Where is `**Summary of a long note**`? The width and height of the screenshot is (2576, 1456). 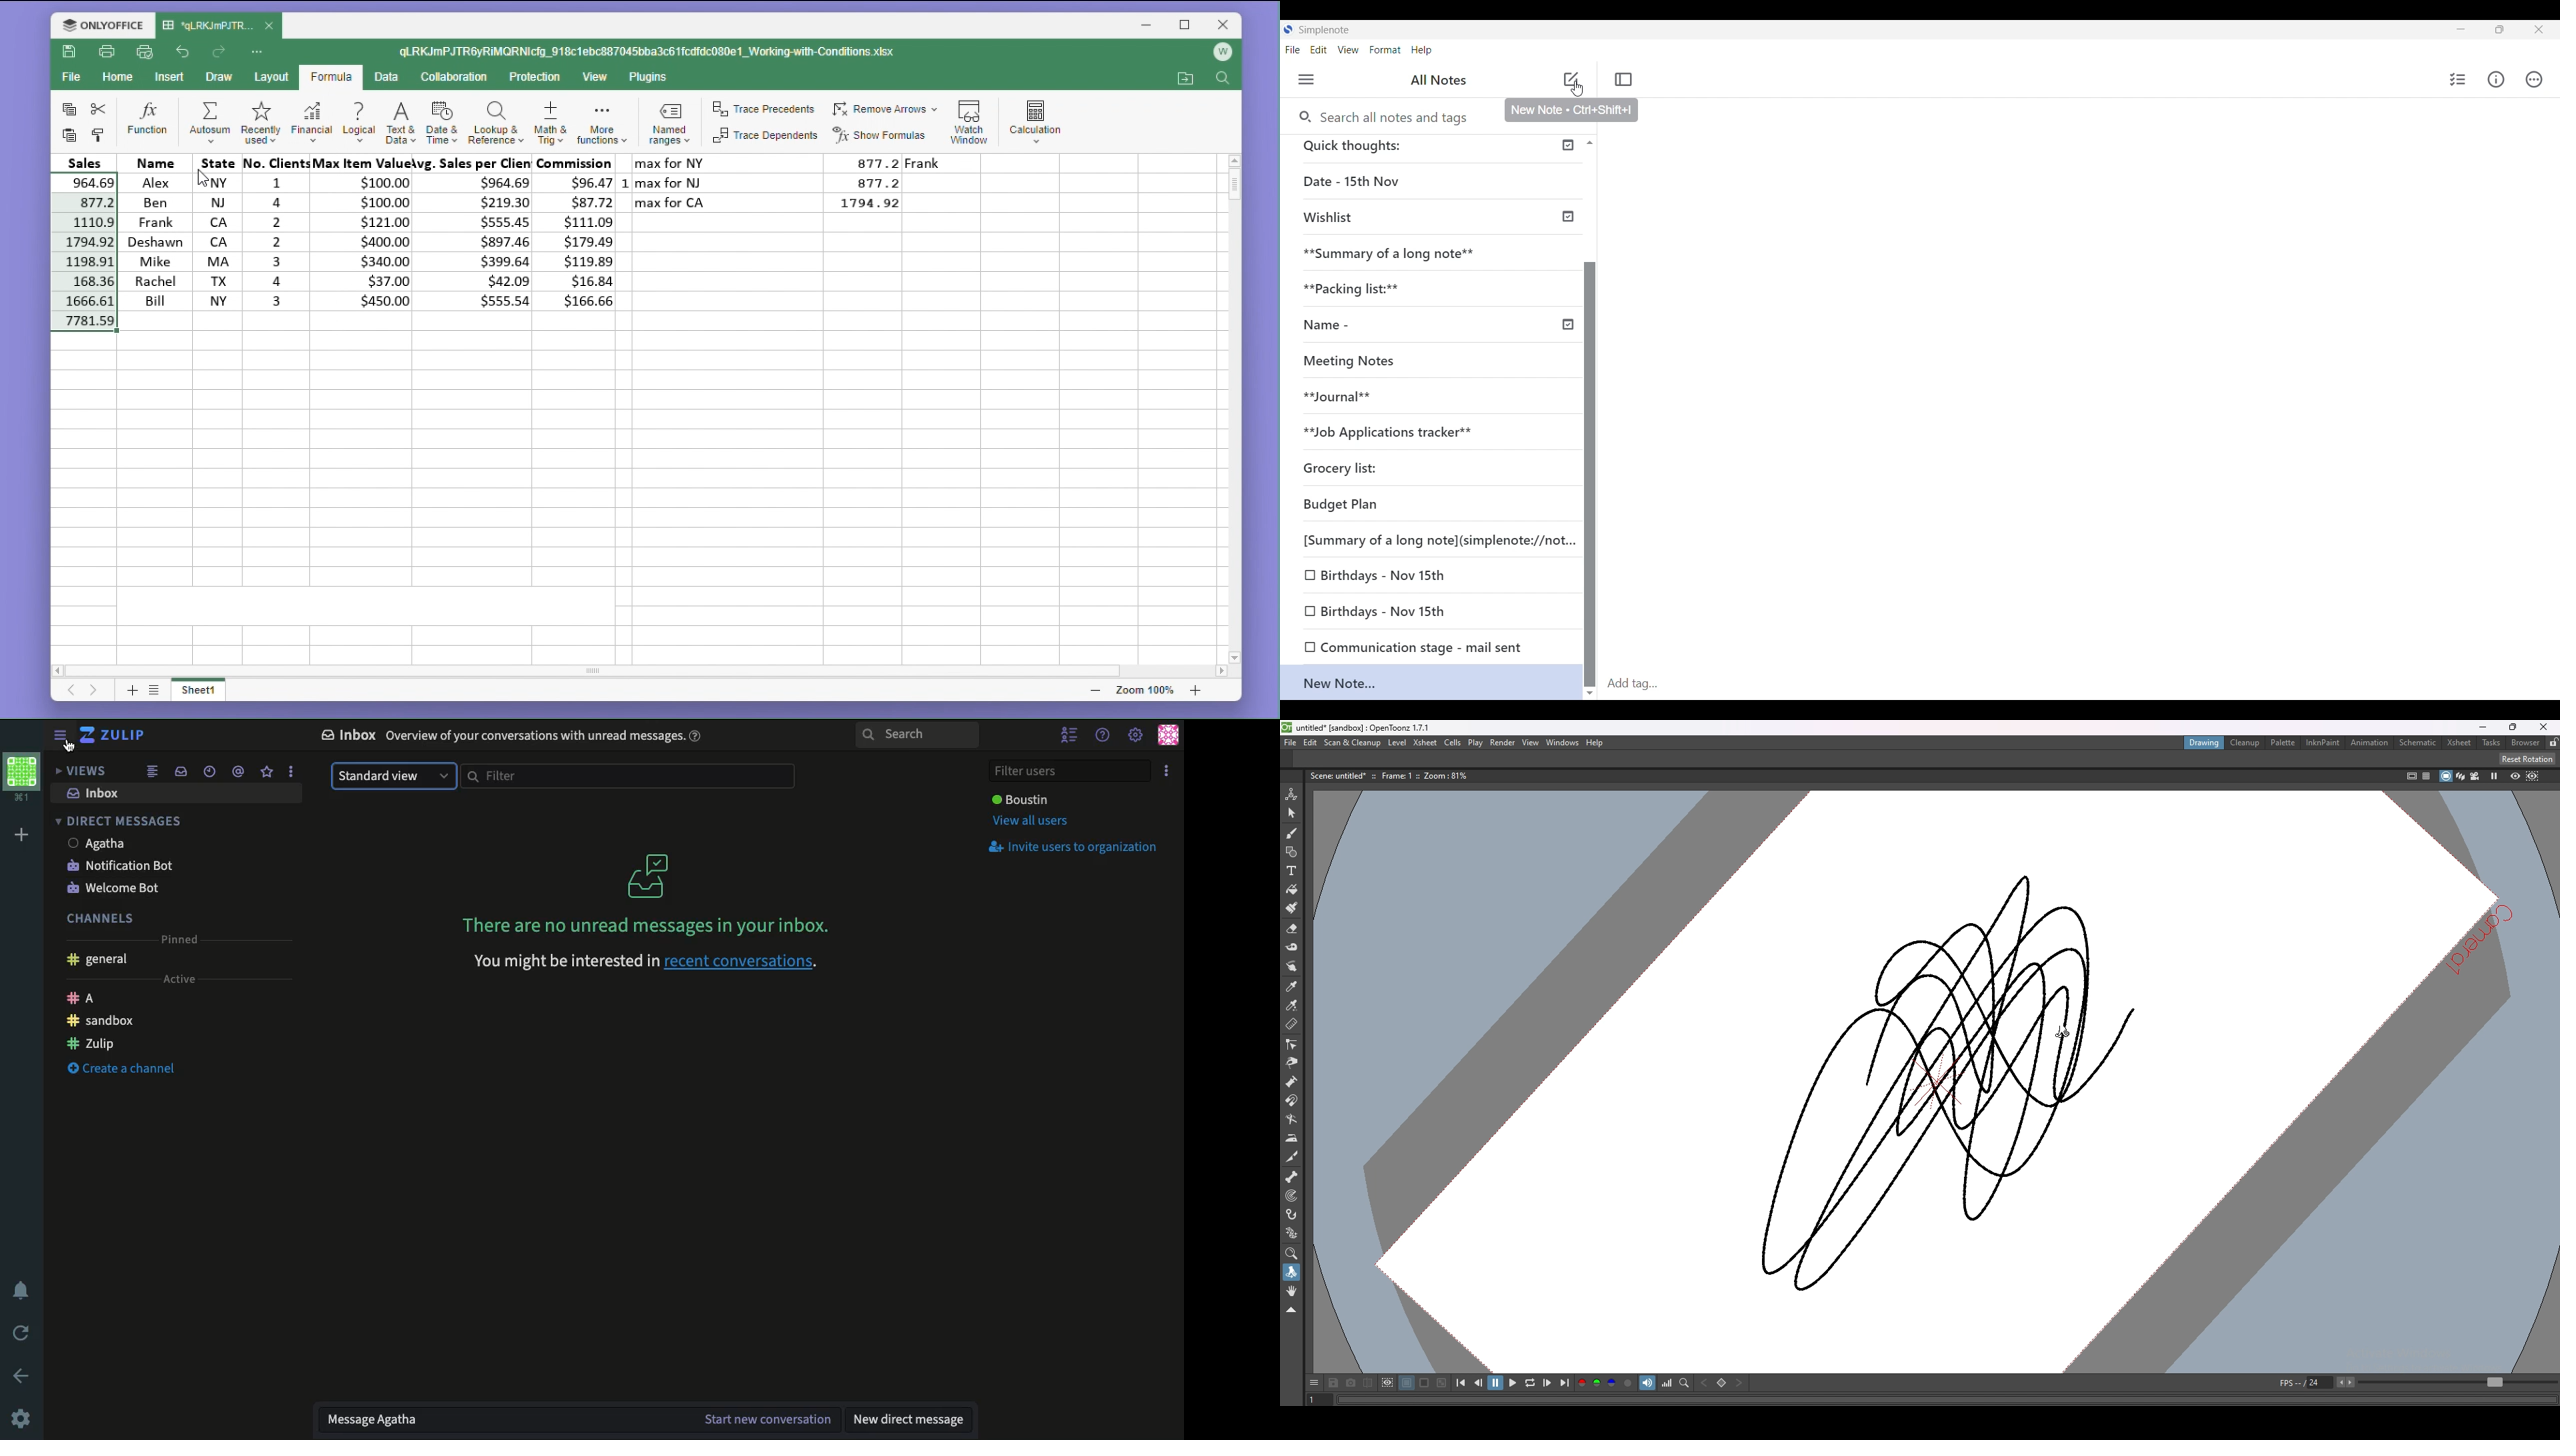 **Summary of a long note** is located at coordinates (1431, 253).